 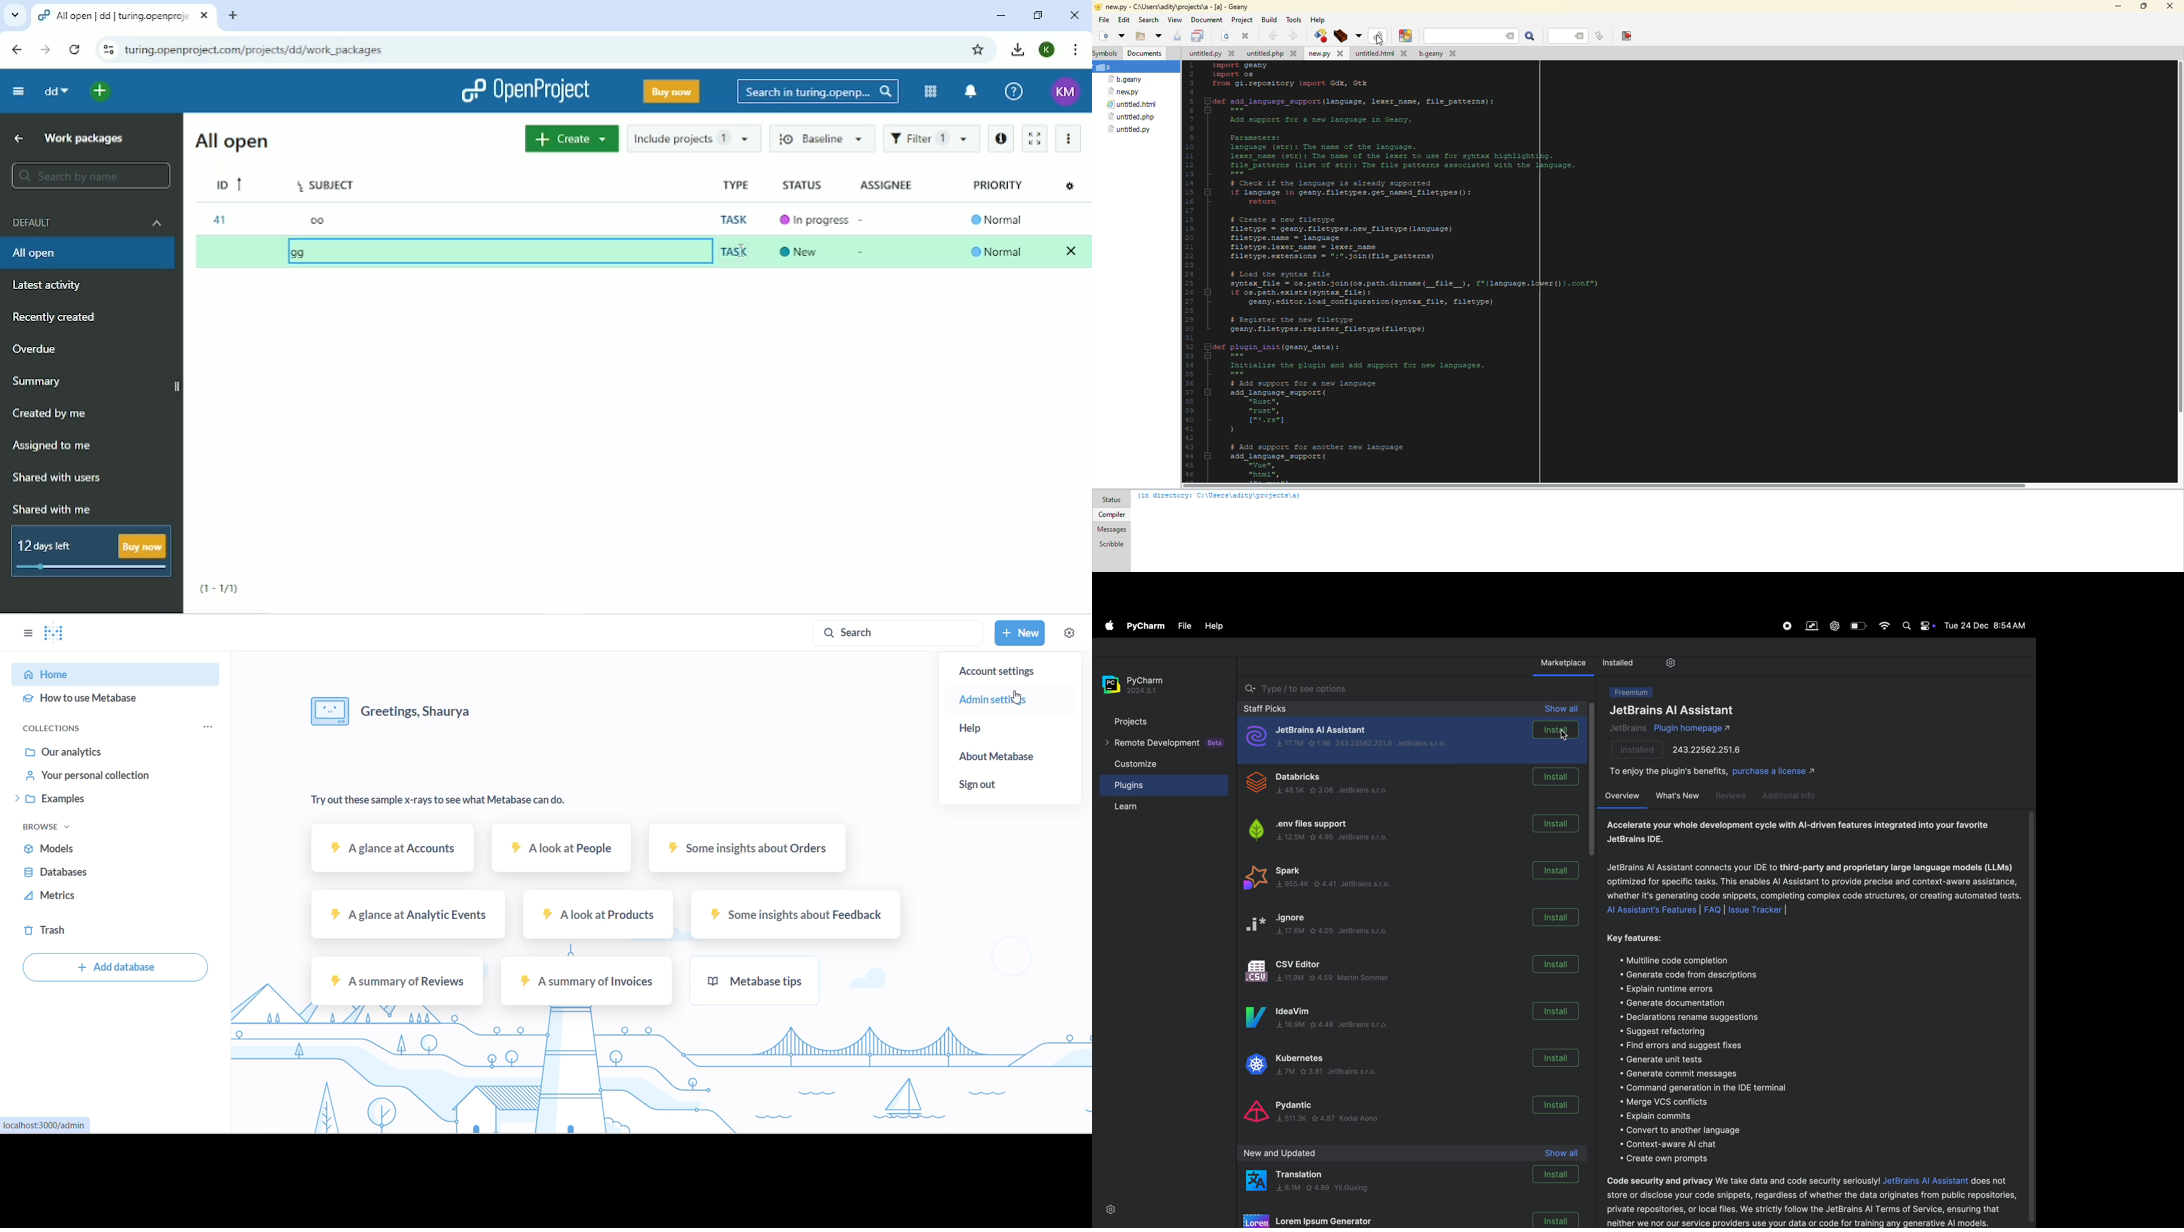 What do you see at coordinates (1815, 869) in the screenshot?
I see `ai assistant description` at bounding box center [1815, 869].